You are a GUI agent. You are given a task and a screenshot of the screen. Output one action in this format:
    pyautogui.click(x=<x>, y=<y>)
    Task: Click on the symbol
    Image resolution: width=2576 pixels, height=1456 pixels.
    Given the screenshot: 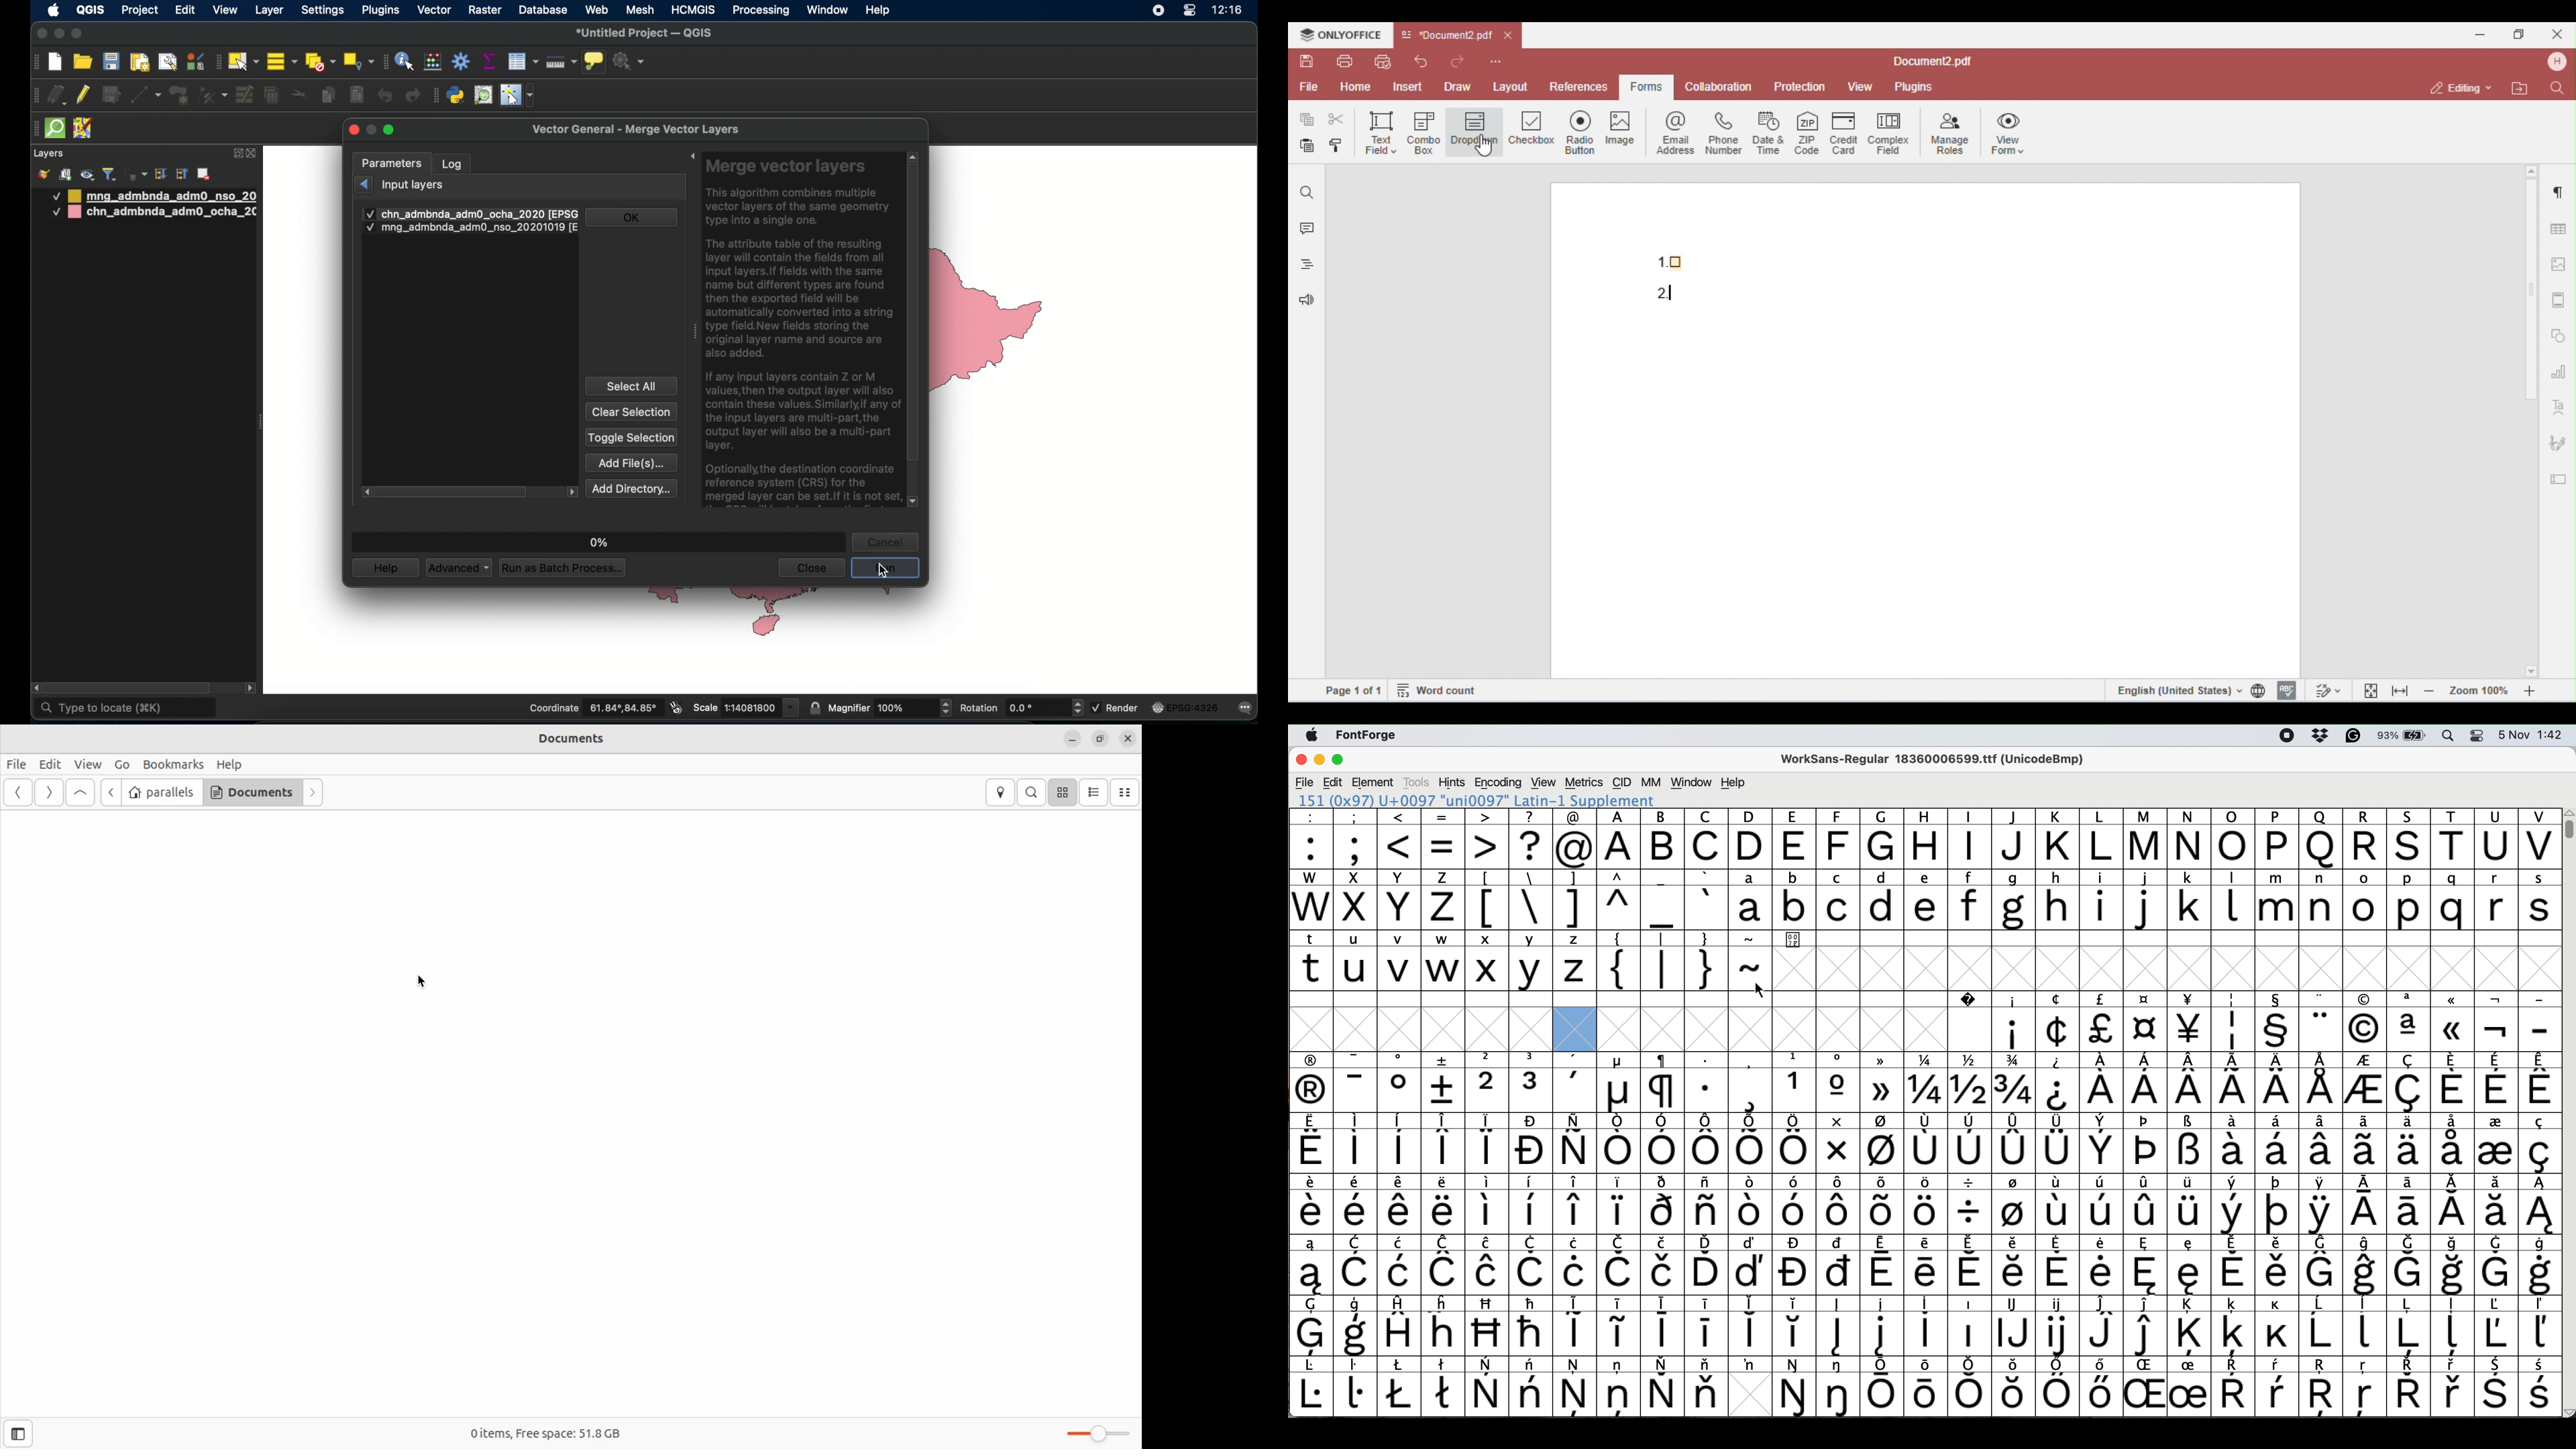 What is the action you would take?
    pyautogui.click(x=1402, y=1265)
    